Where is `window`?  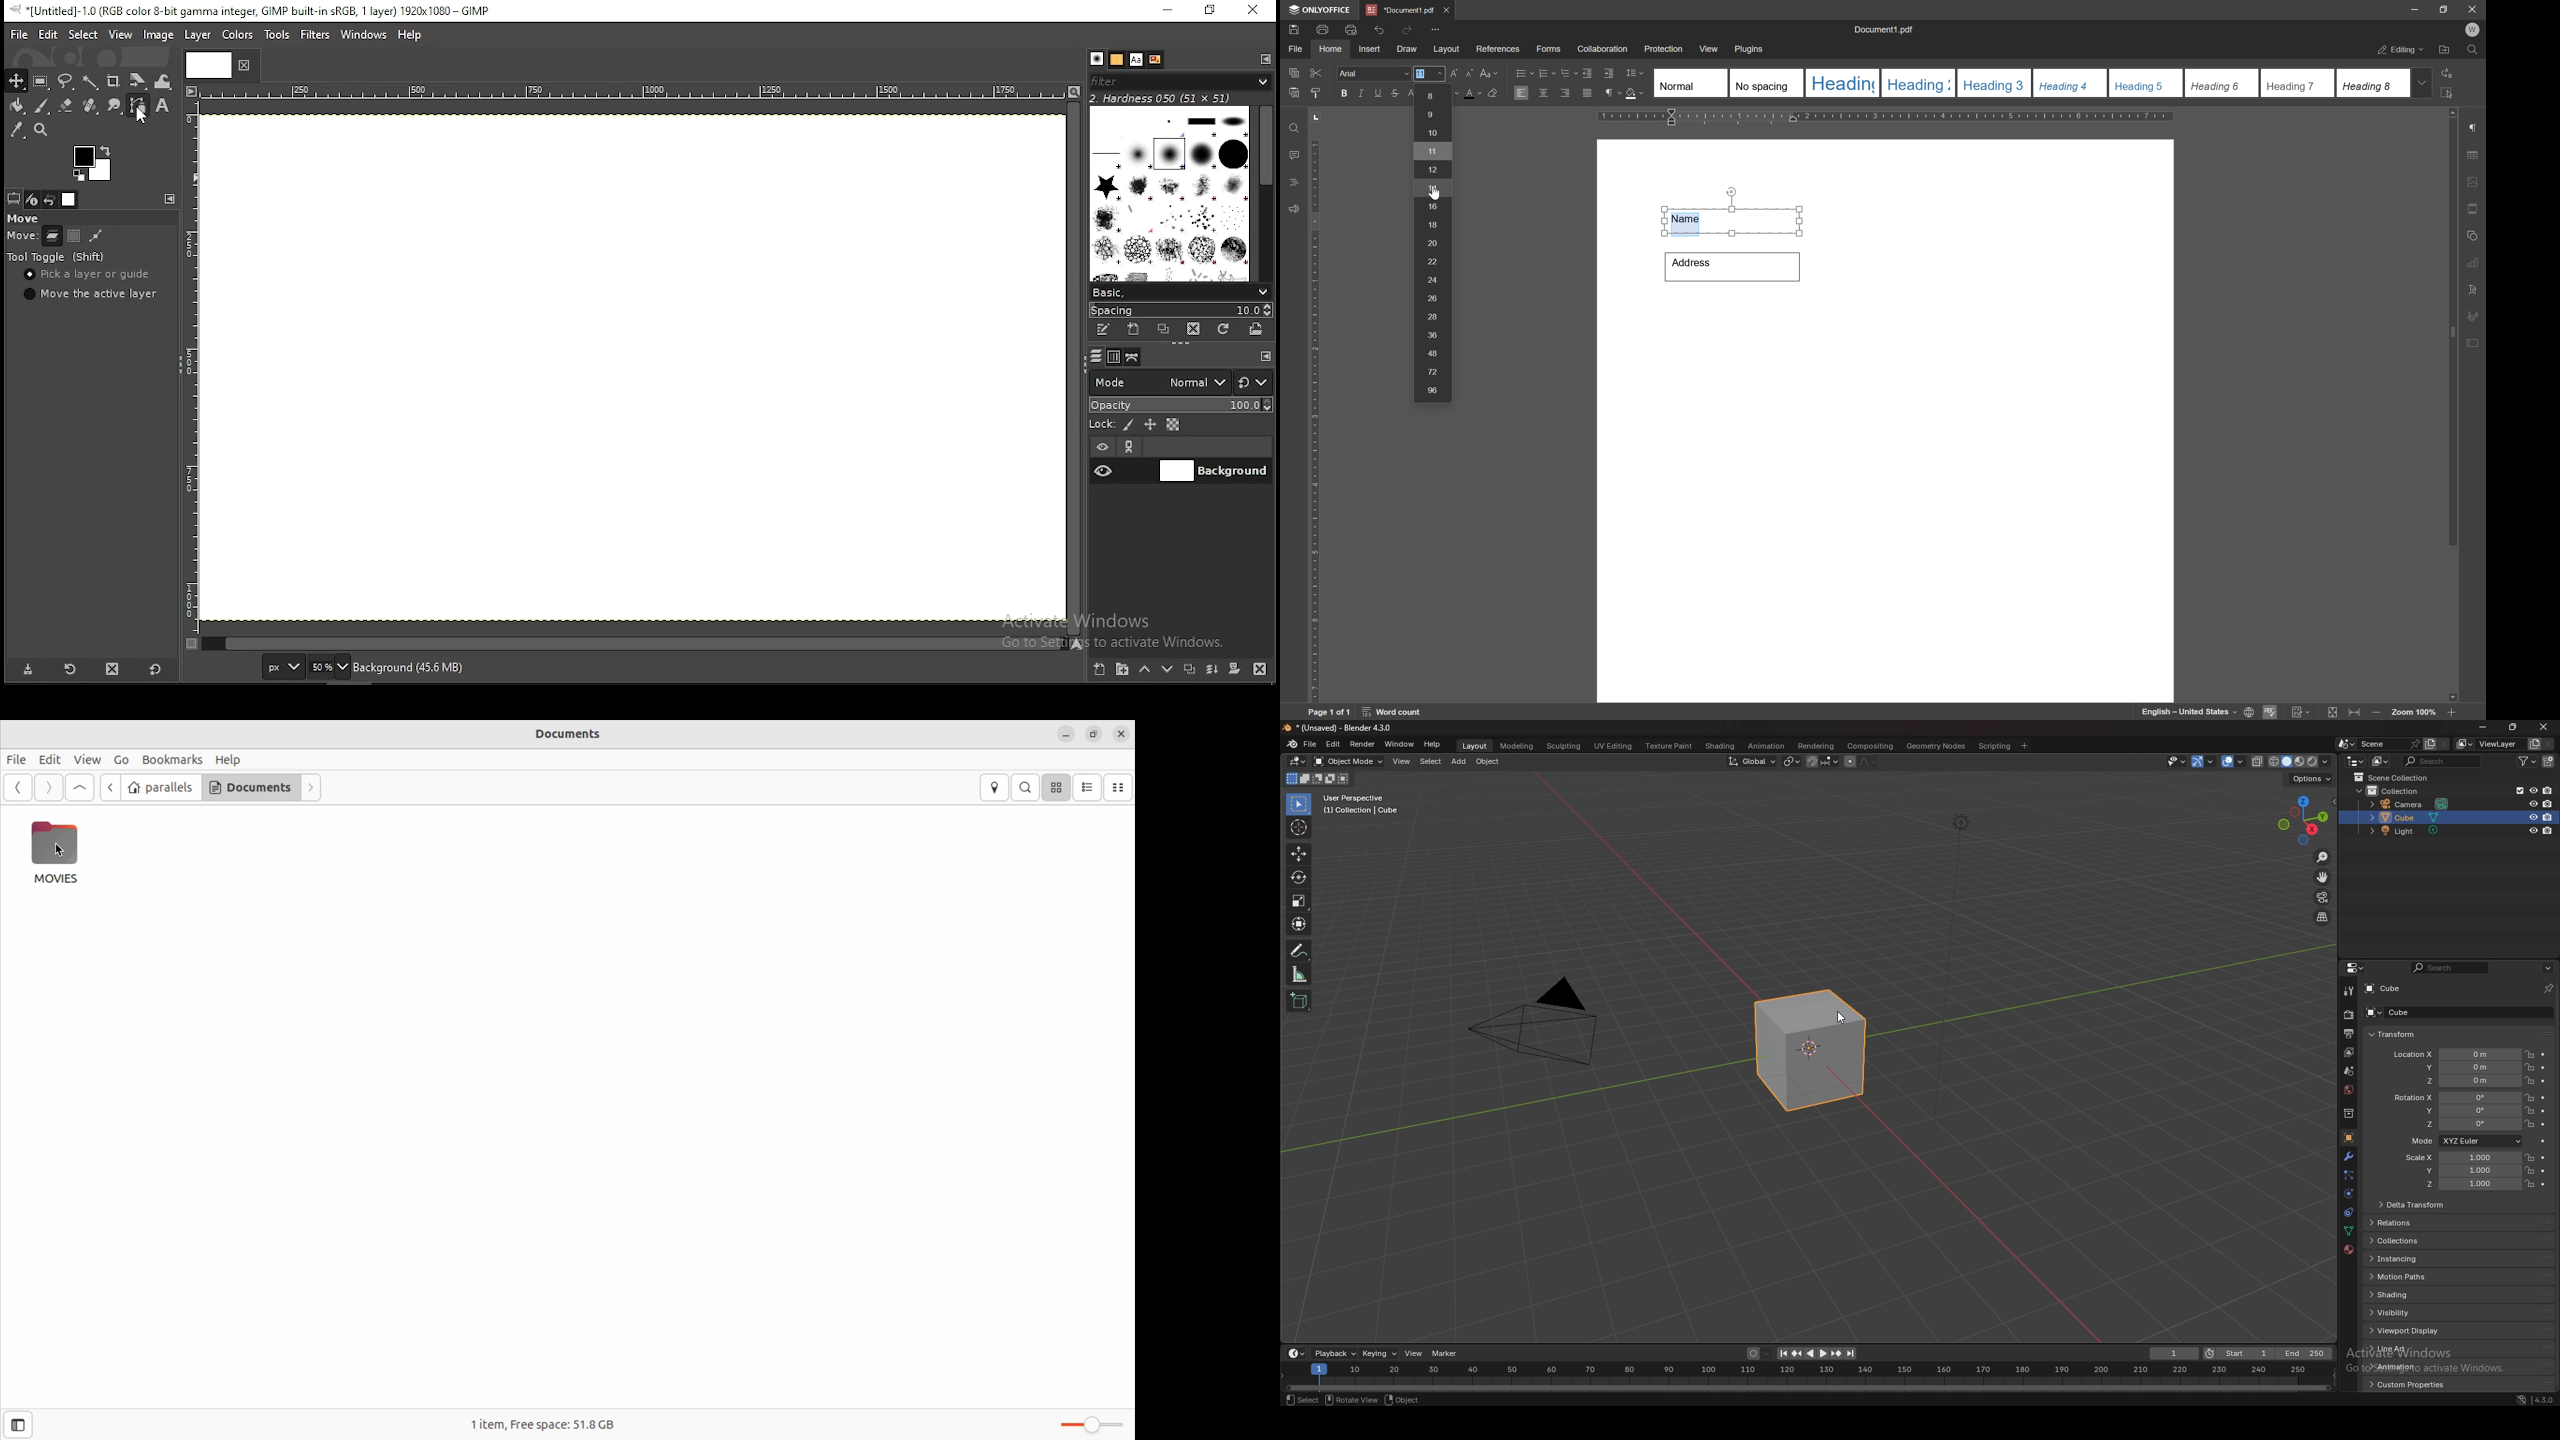 window is located at coordinates (1399, 744).